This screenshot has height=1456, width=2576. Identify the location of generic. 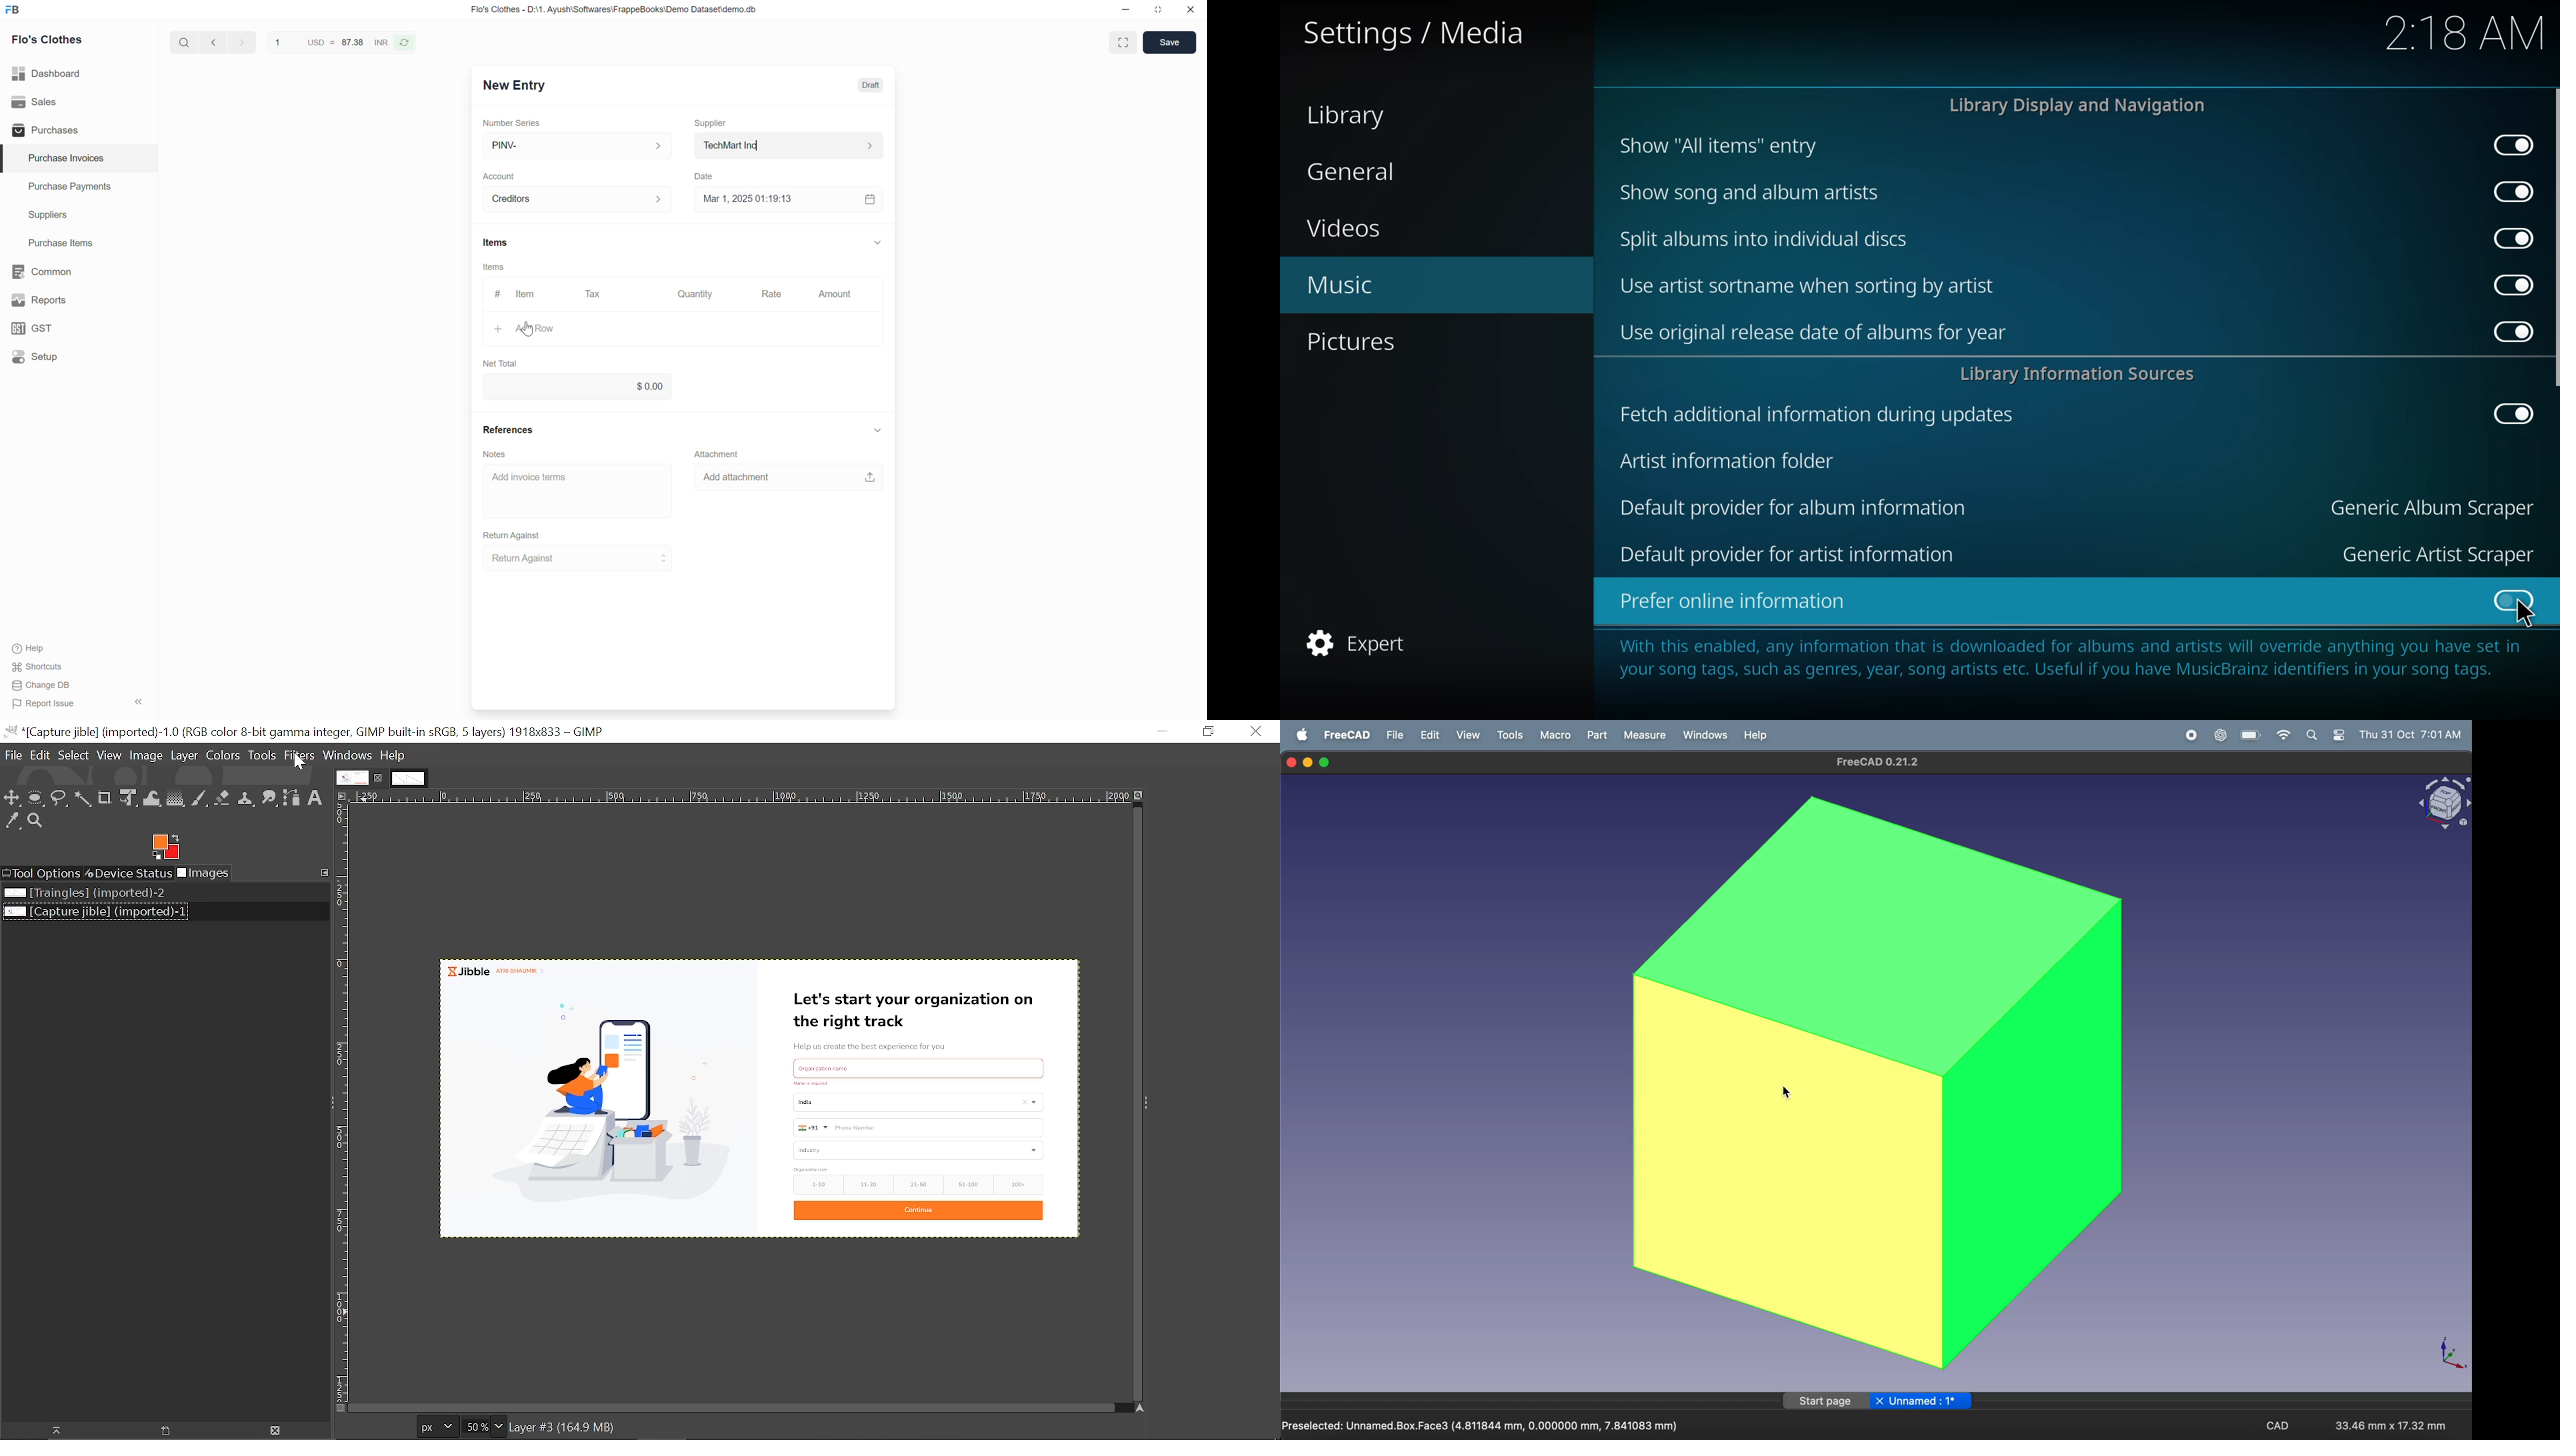
(2436, 508).